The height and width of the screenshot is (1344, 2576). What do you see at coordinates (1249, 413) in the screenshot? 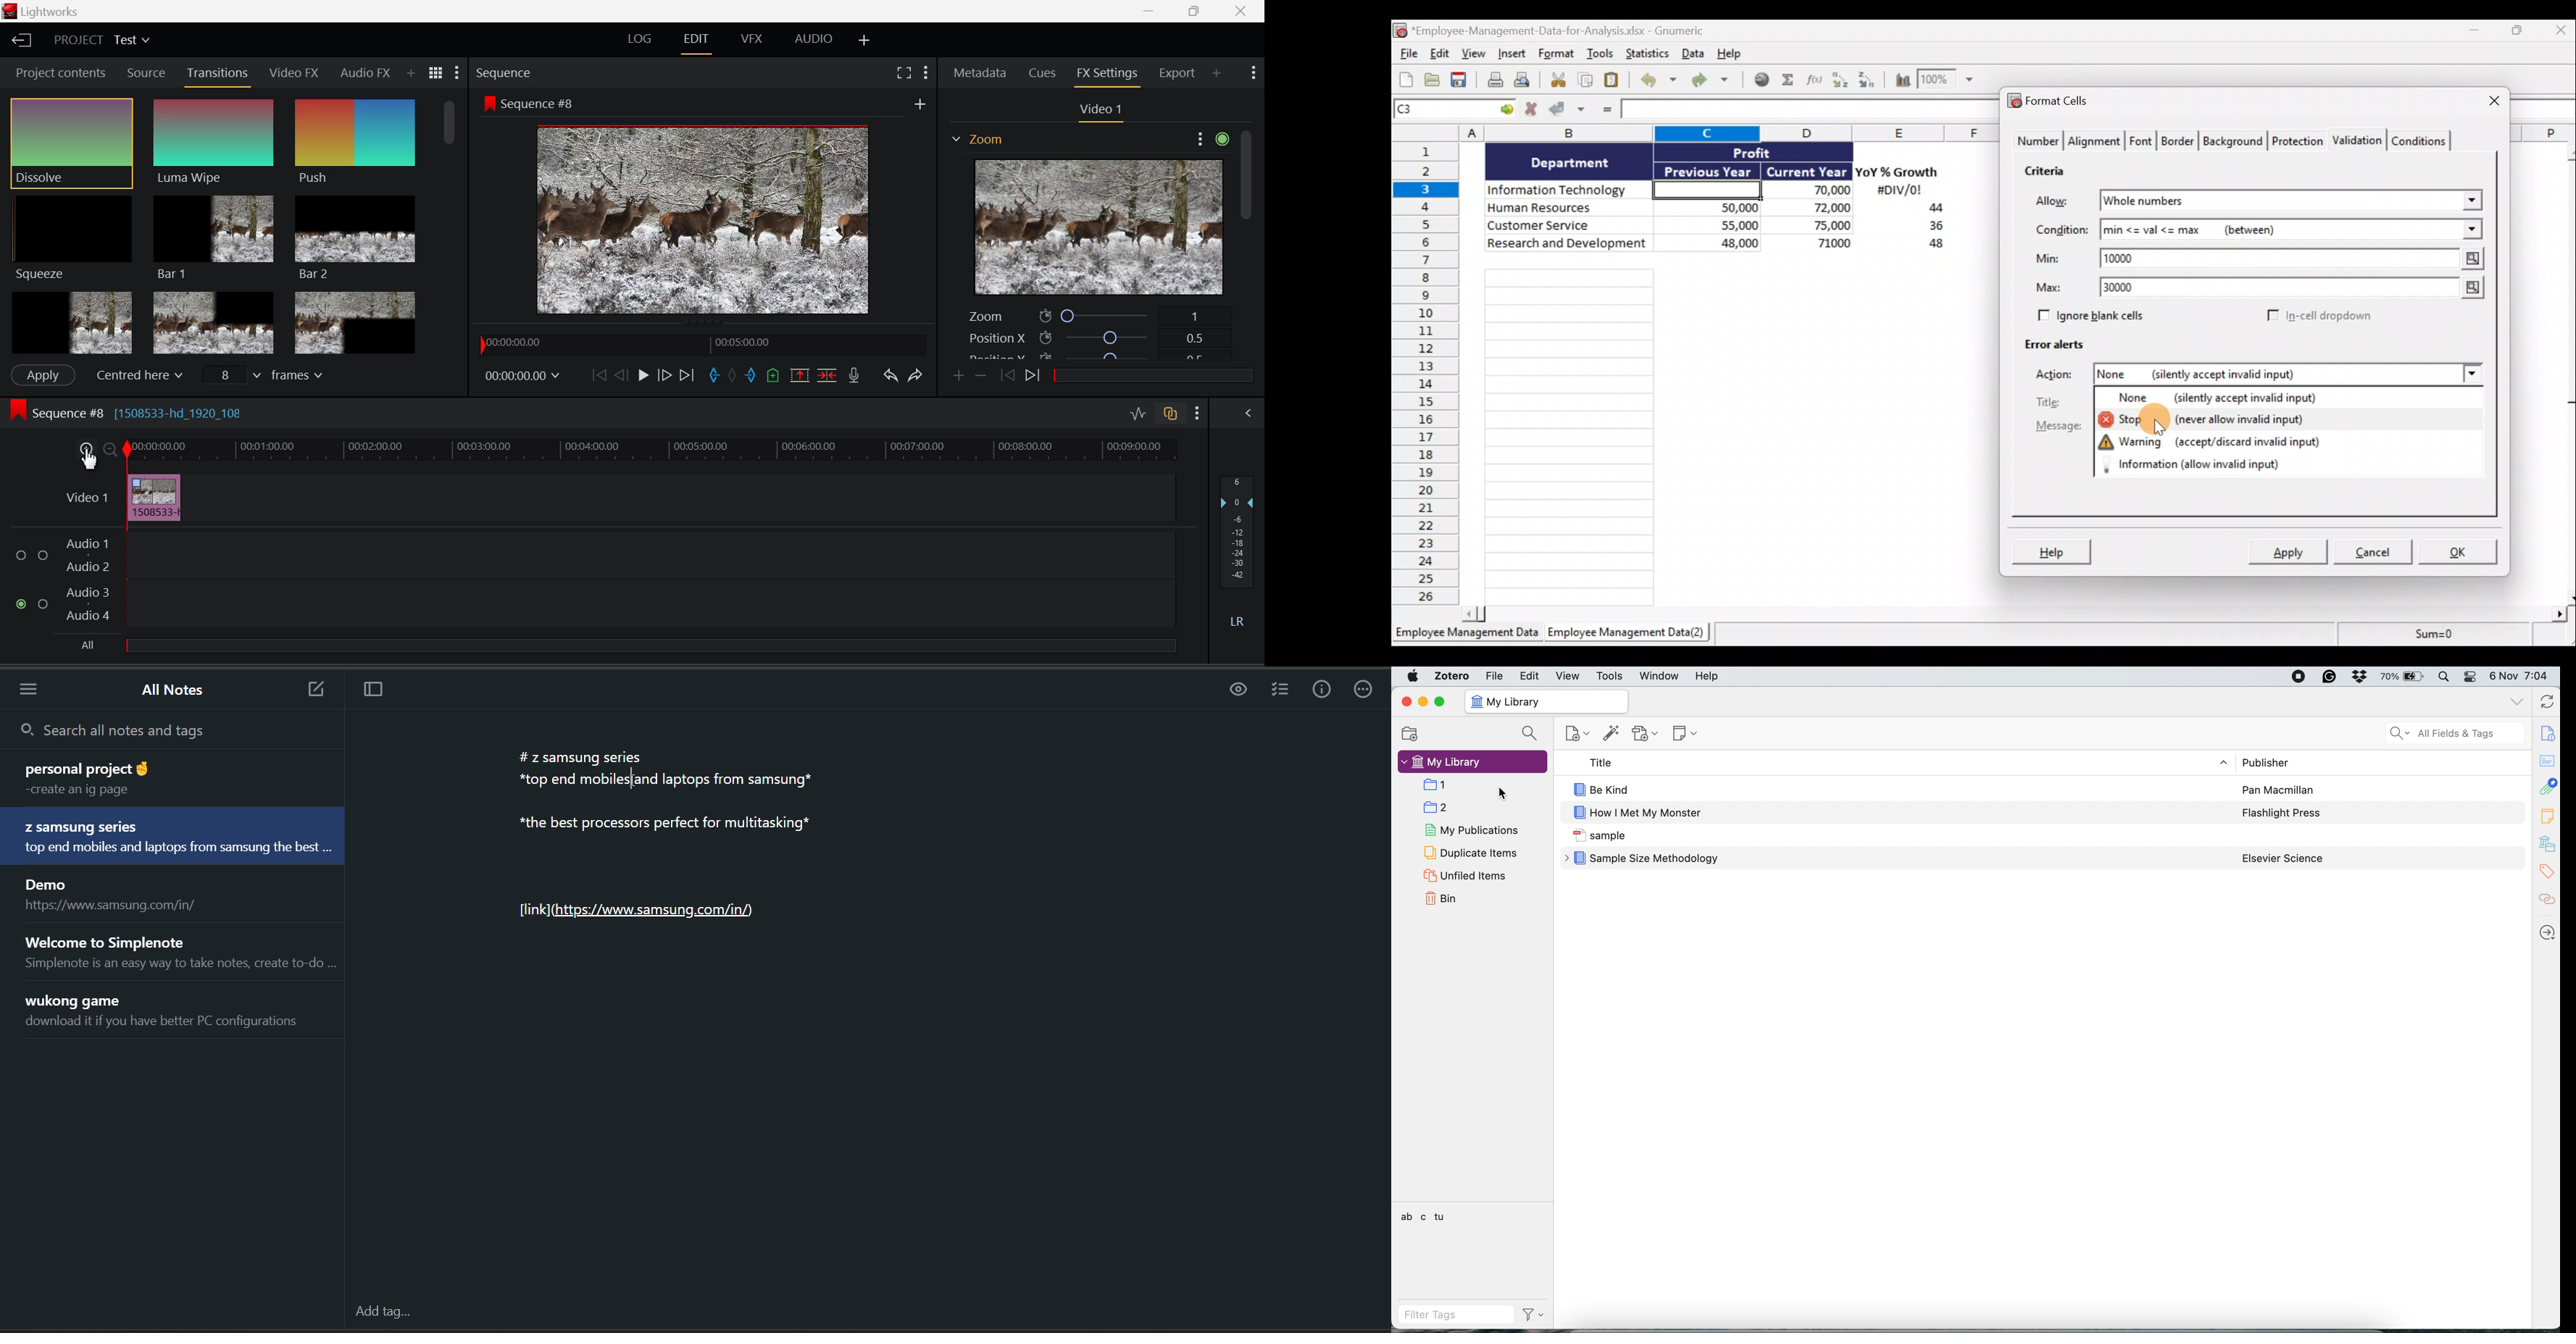
I see `Show Audio Mix` at bounding box center [1249, 413].